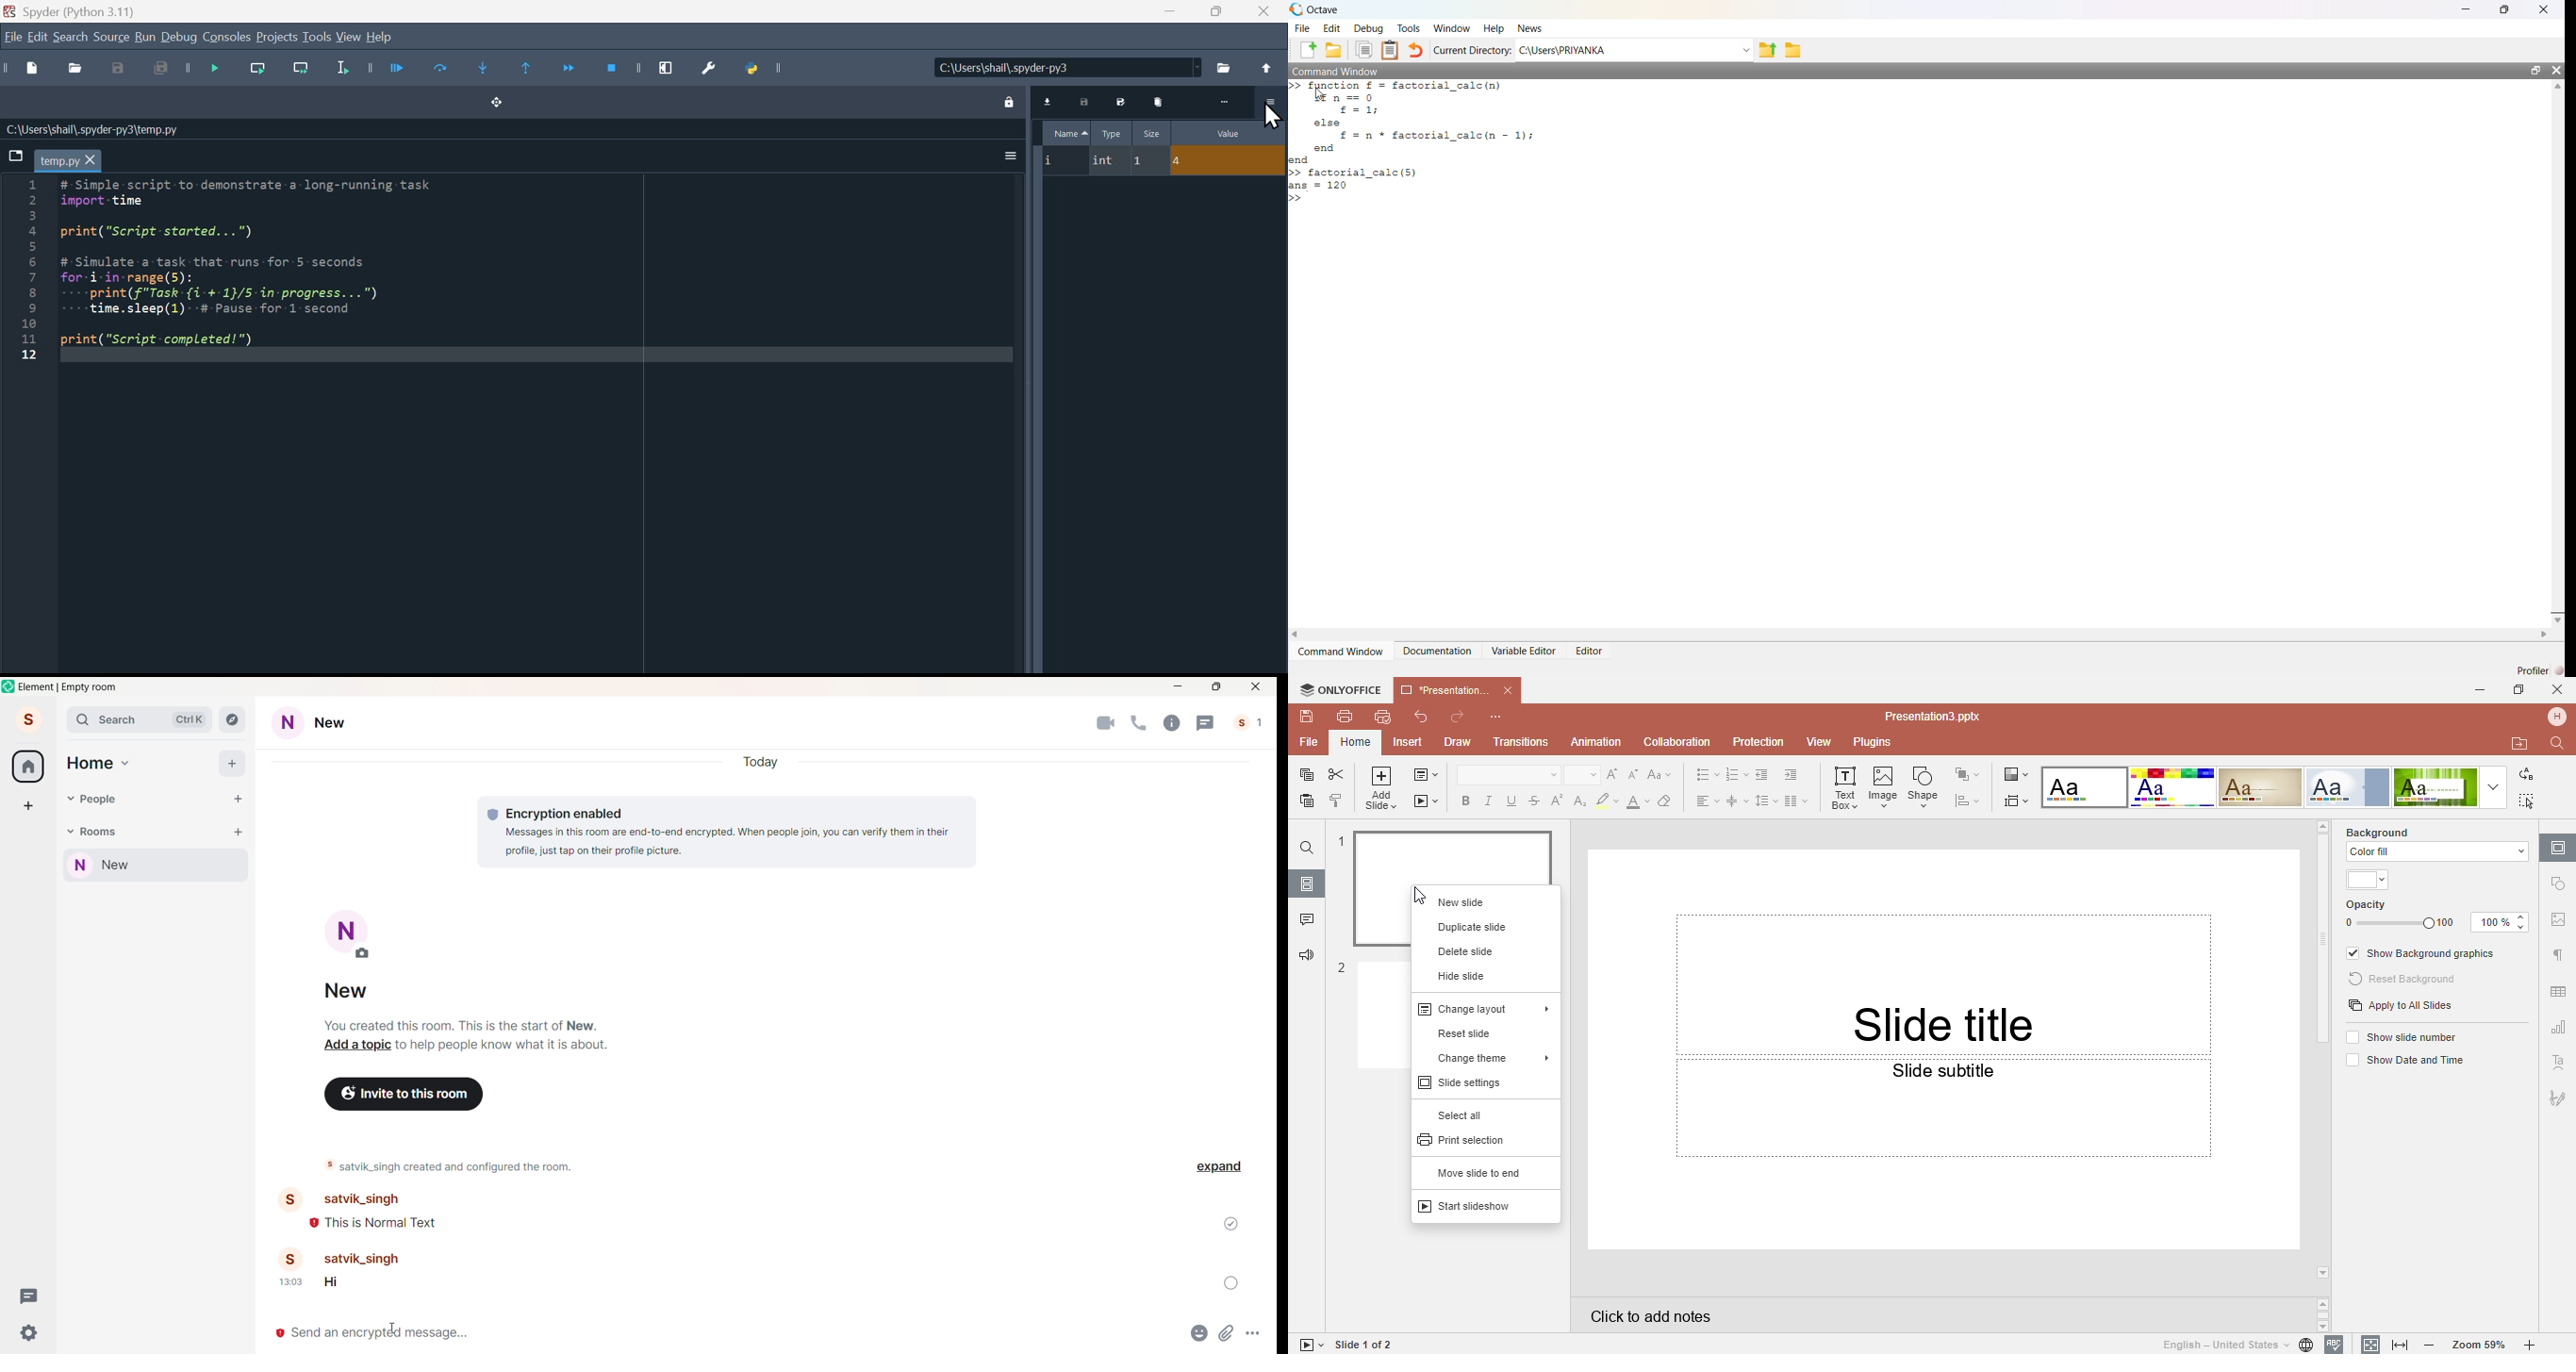 The width and height of the screenshot is (2576, 1372). Describe the element at coordinates (1345, 716) in the screenshot. I see `Print file` at that location.